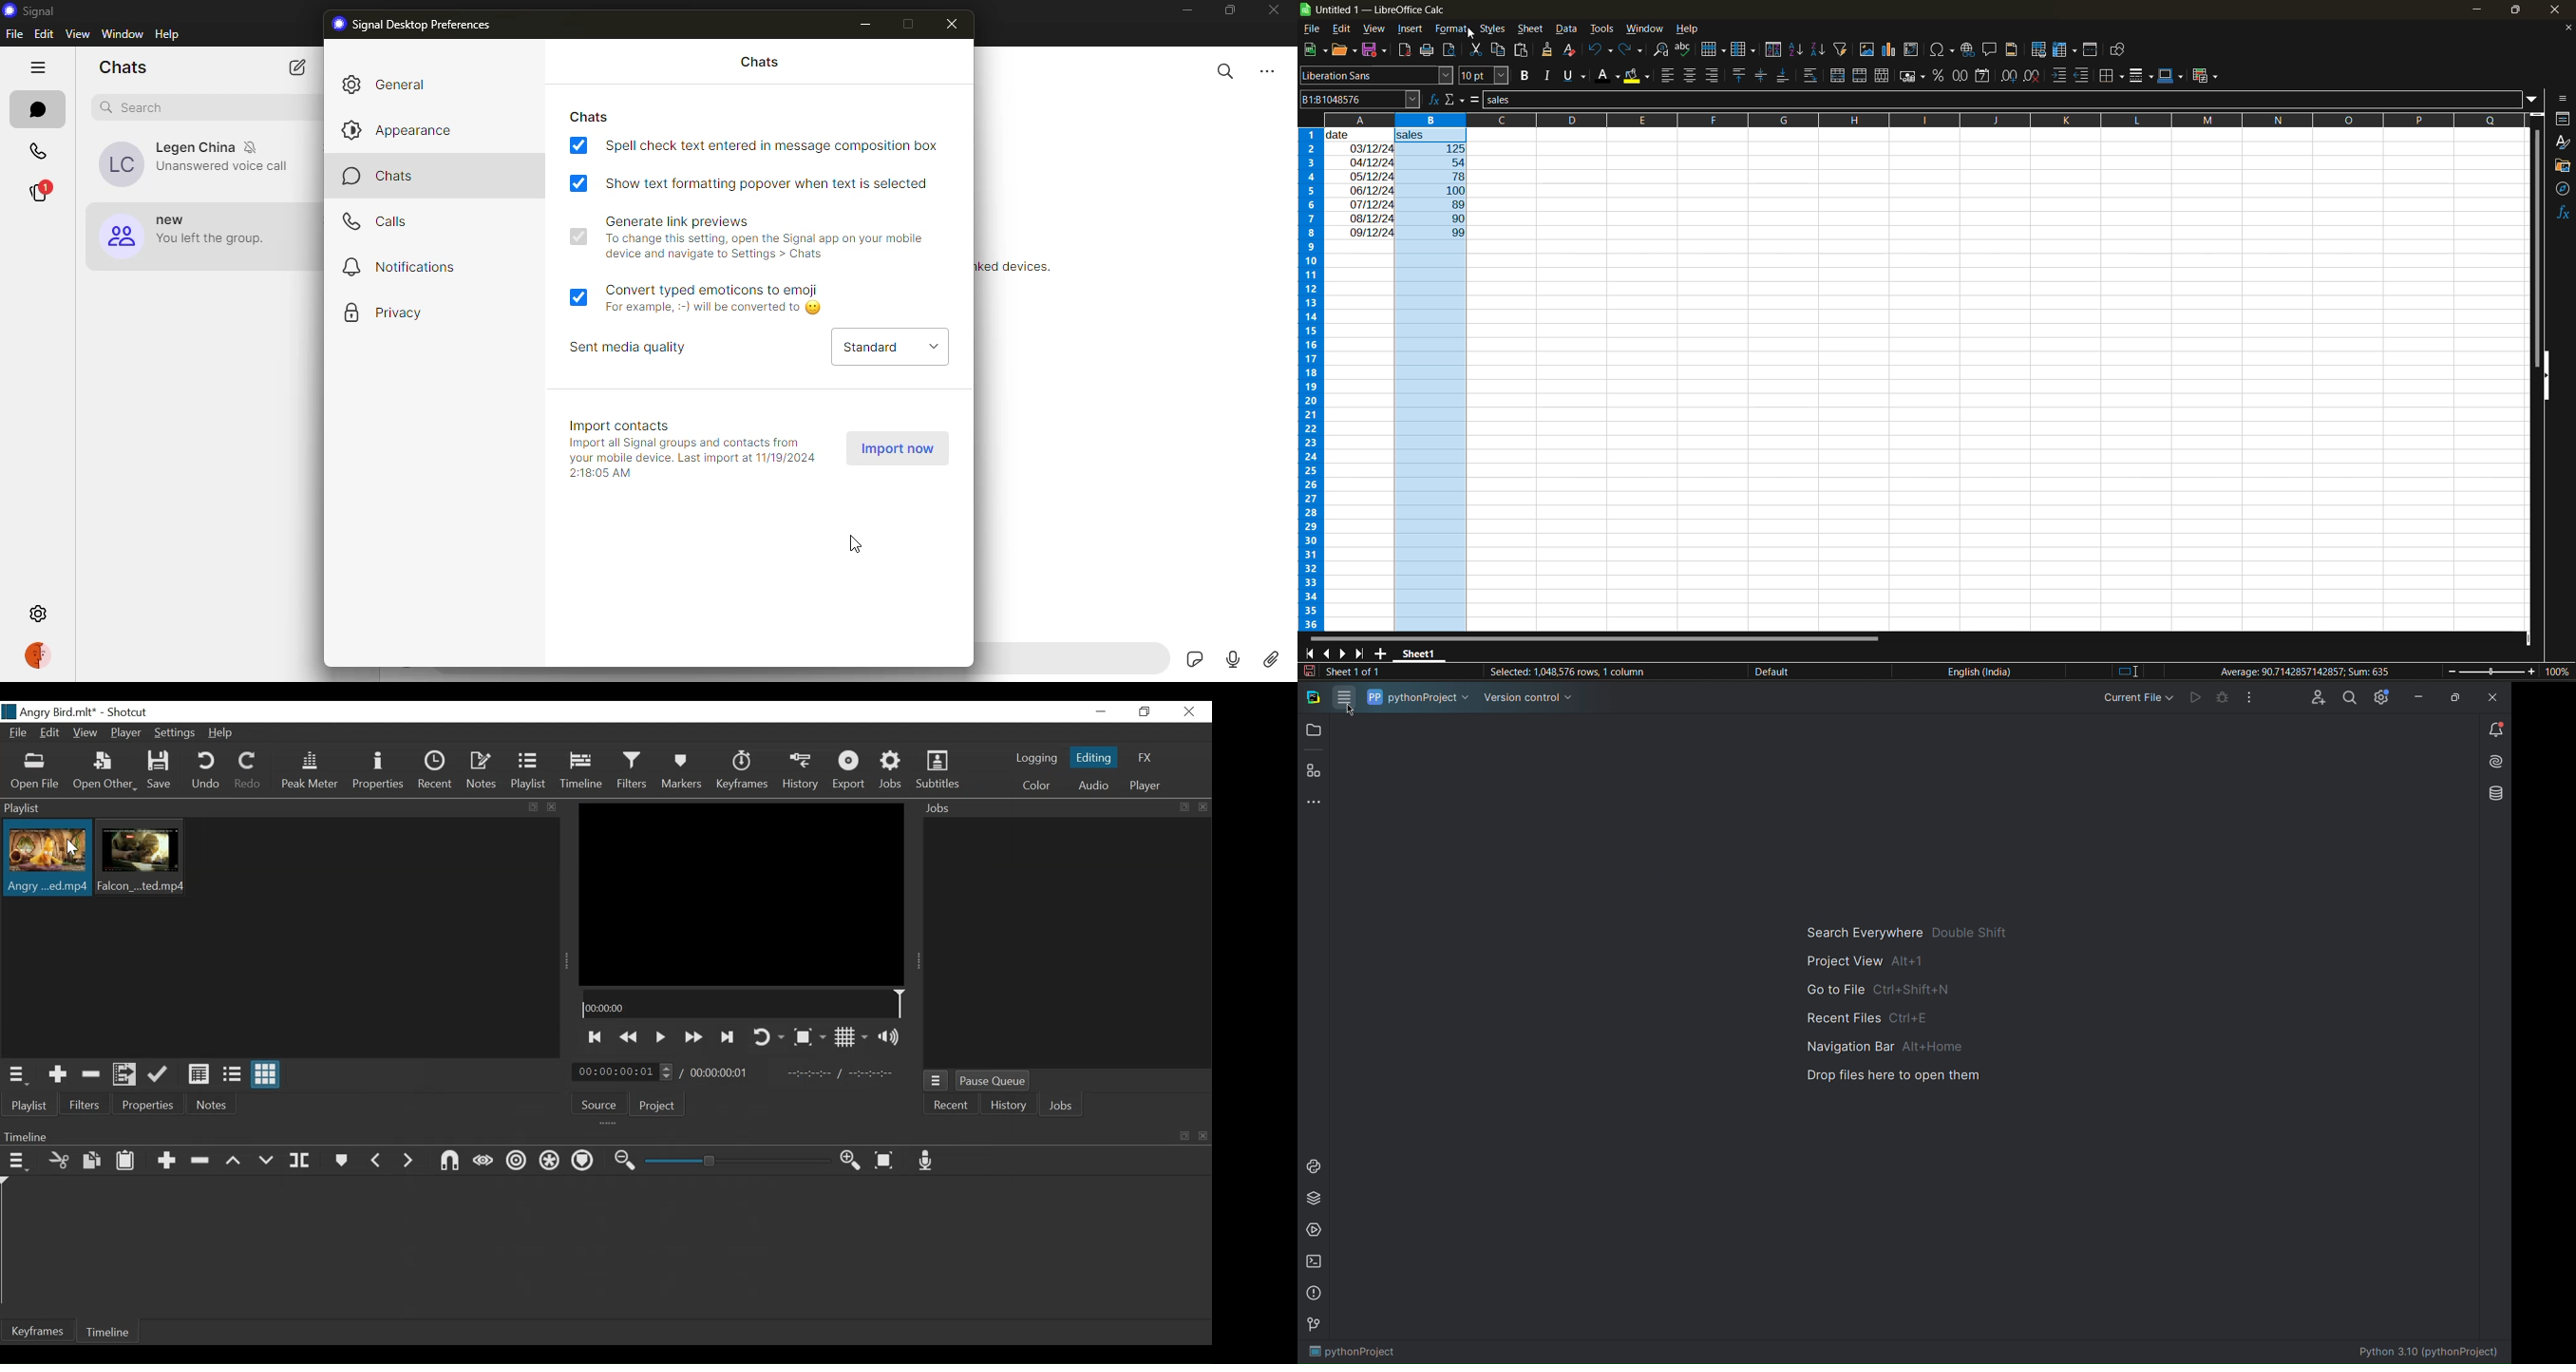 The image size is (2576, 1372). What do you see at coordinates (2560, 214) in the screenshot?
I see `functions` at bounding box center [2560, 214].